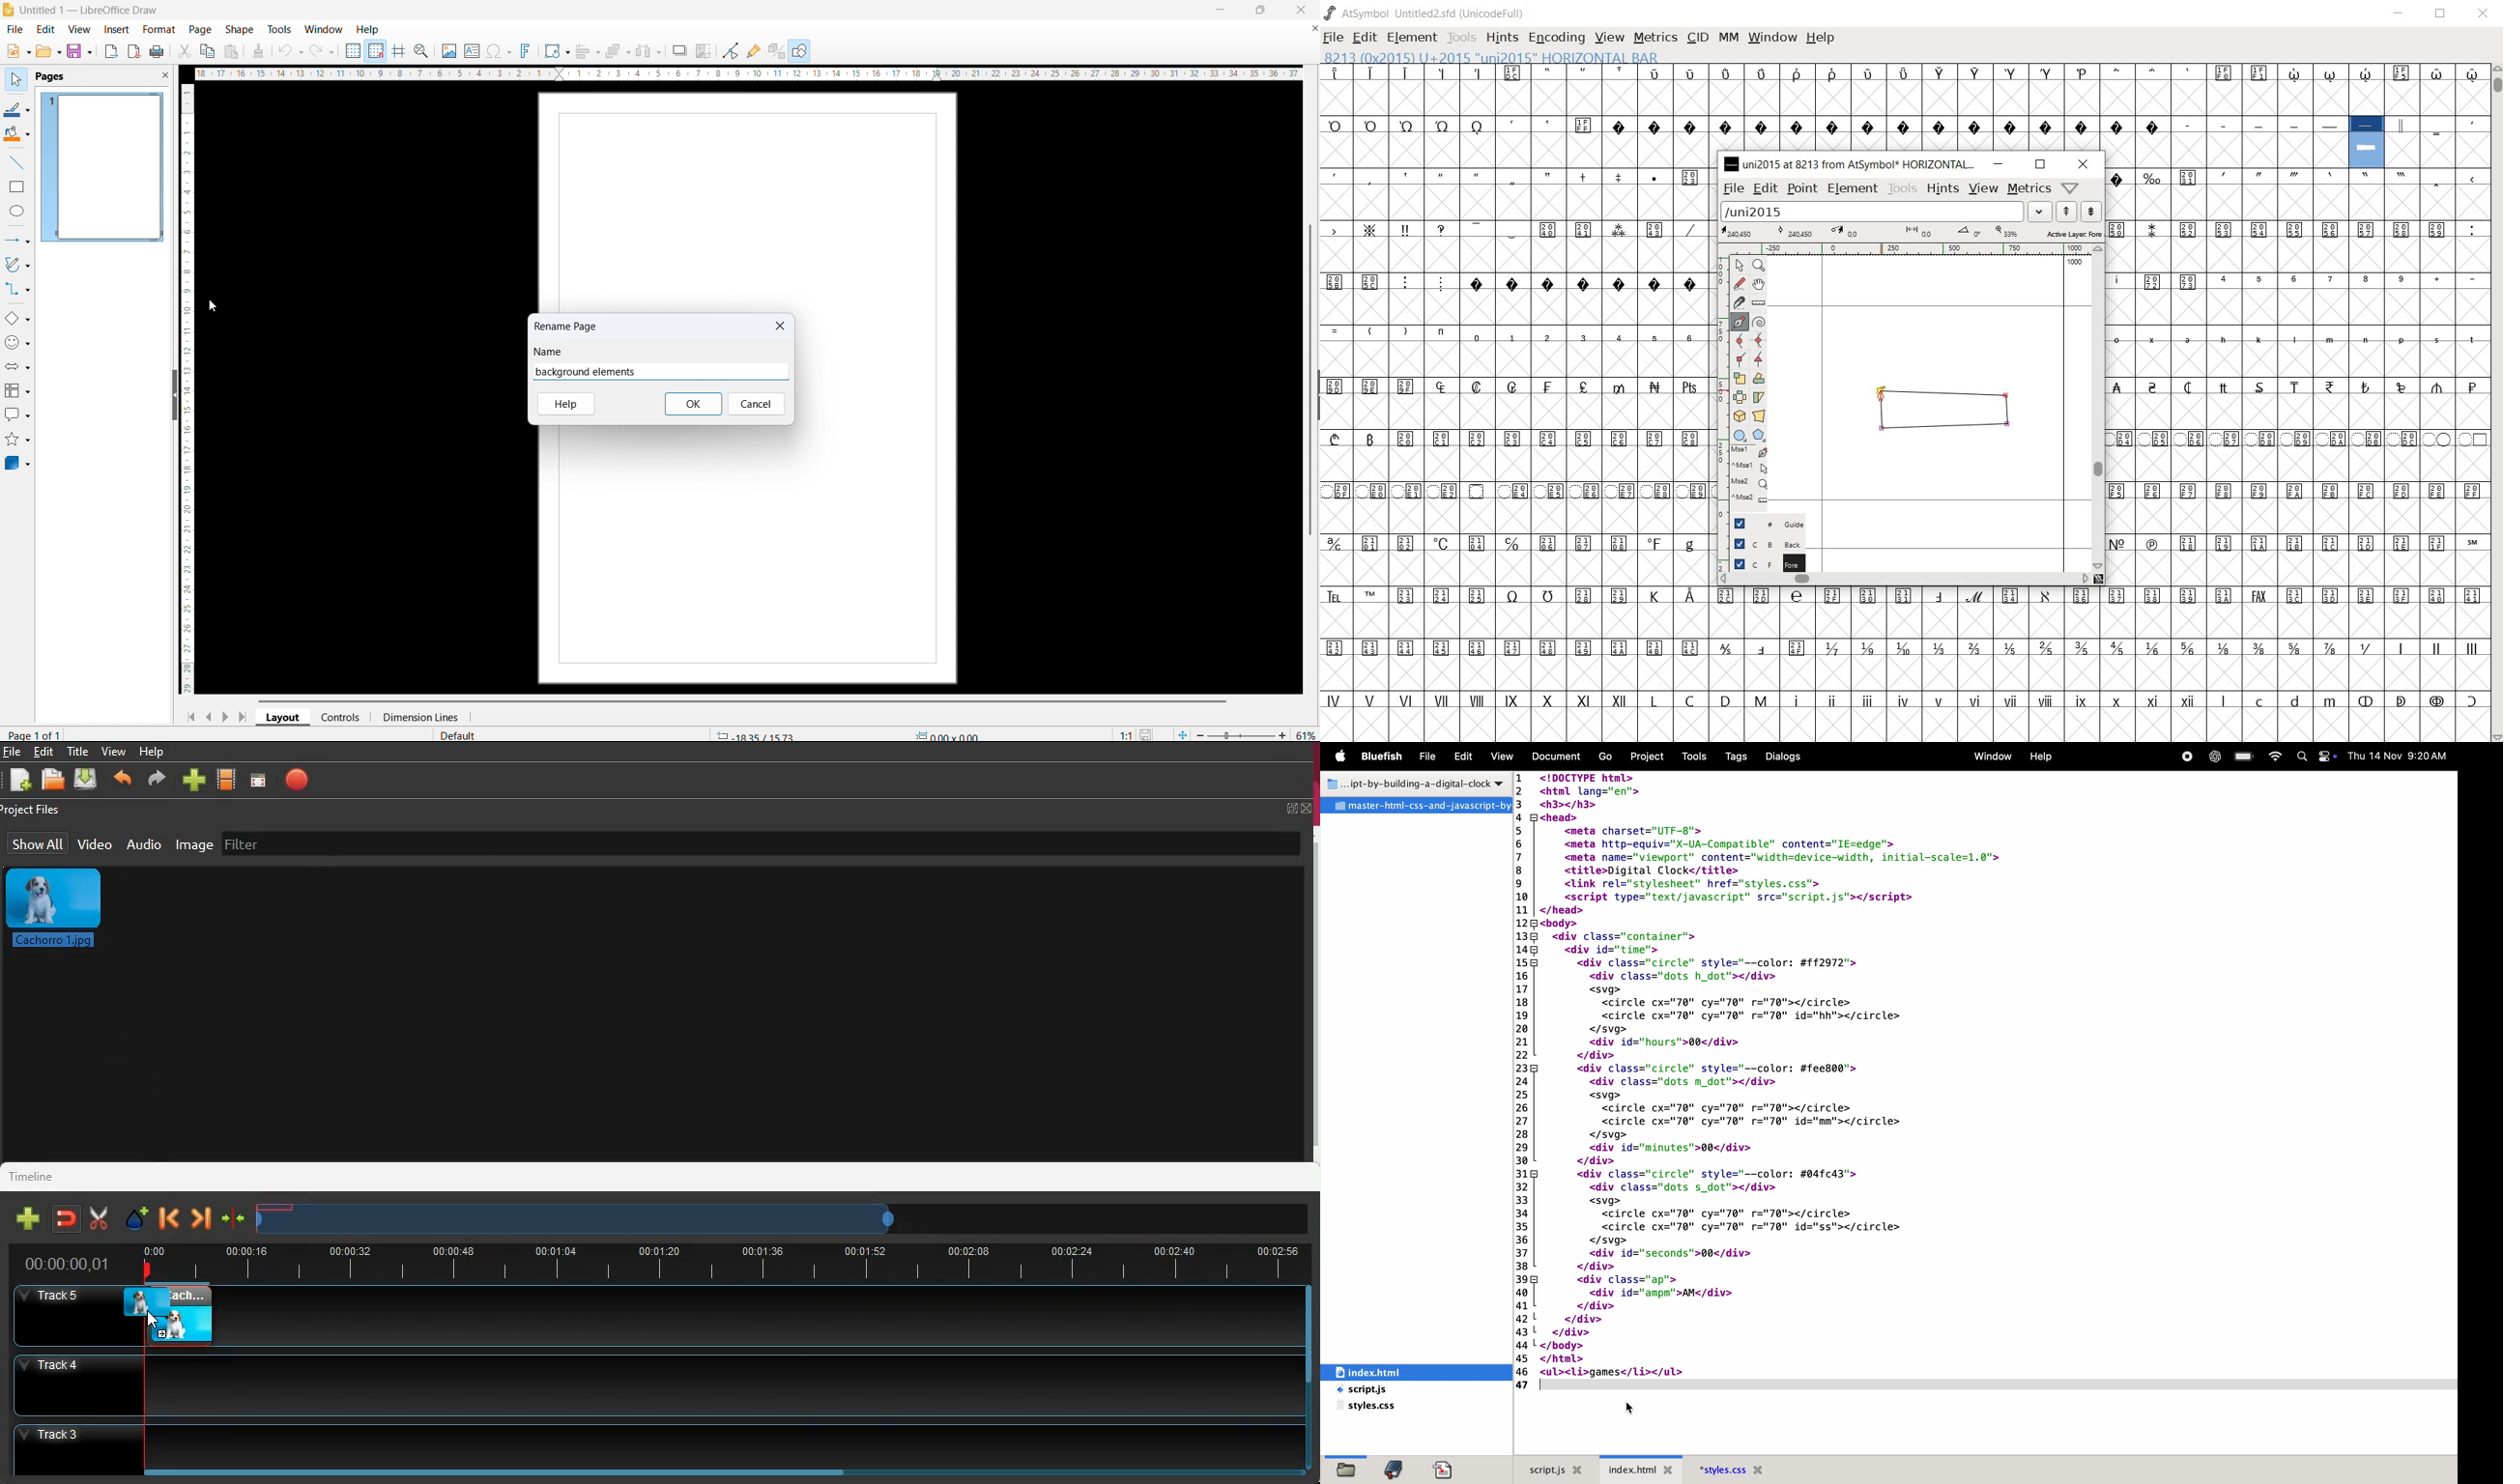 Image resolution: width=2520 pixels, height=1484 pixels. I want to click on edit, so click(45, 752).